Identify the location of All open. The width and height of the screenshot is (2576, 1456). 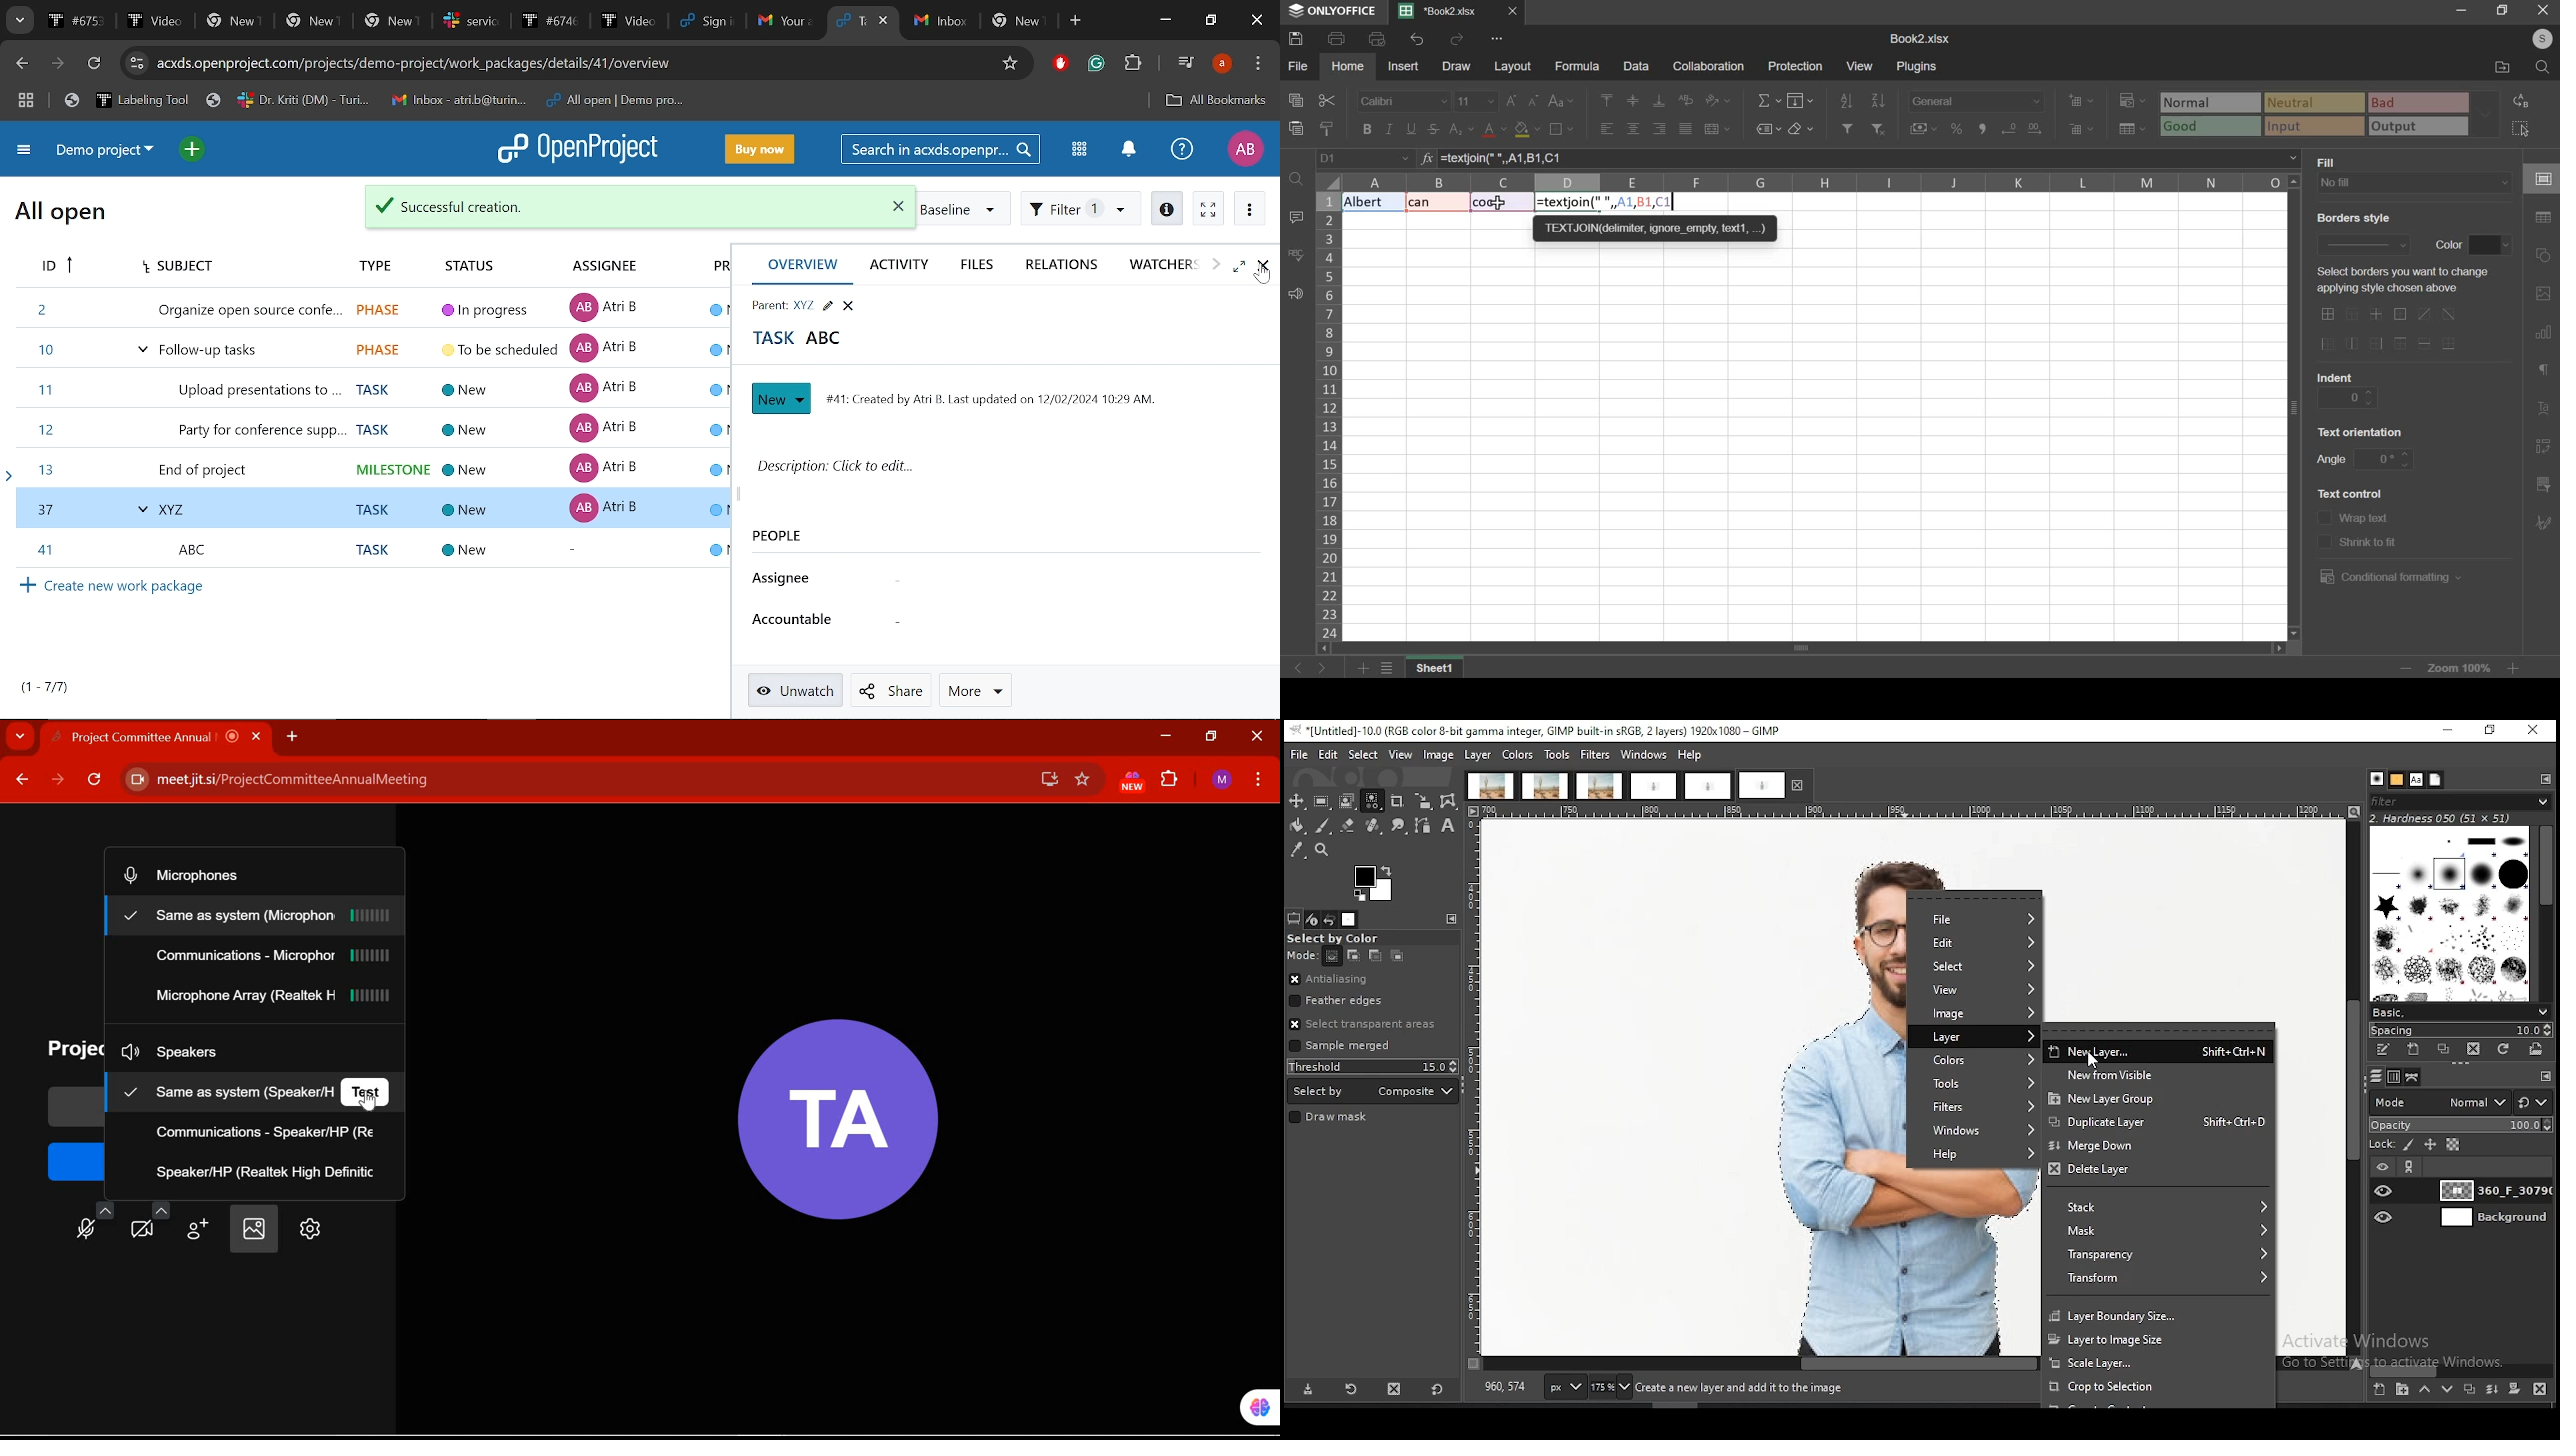
(61, 215).